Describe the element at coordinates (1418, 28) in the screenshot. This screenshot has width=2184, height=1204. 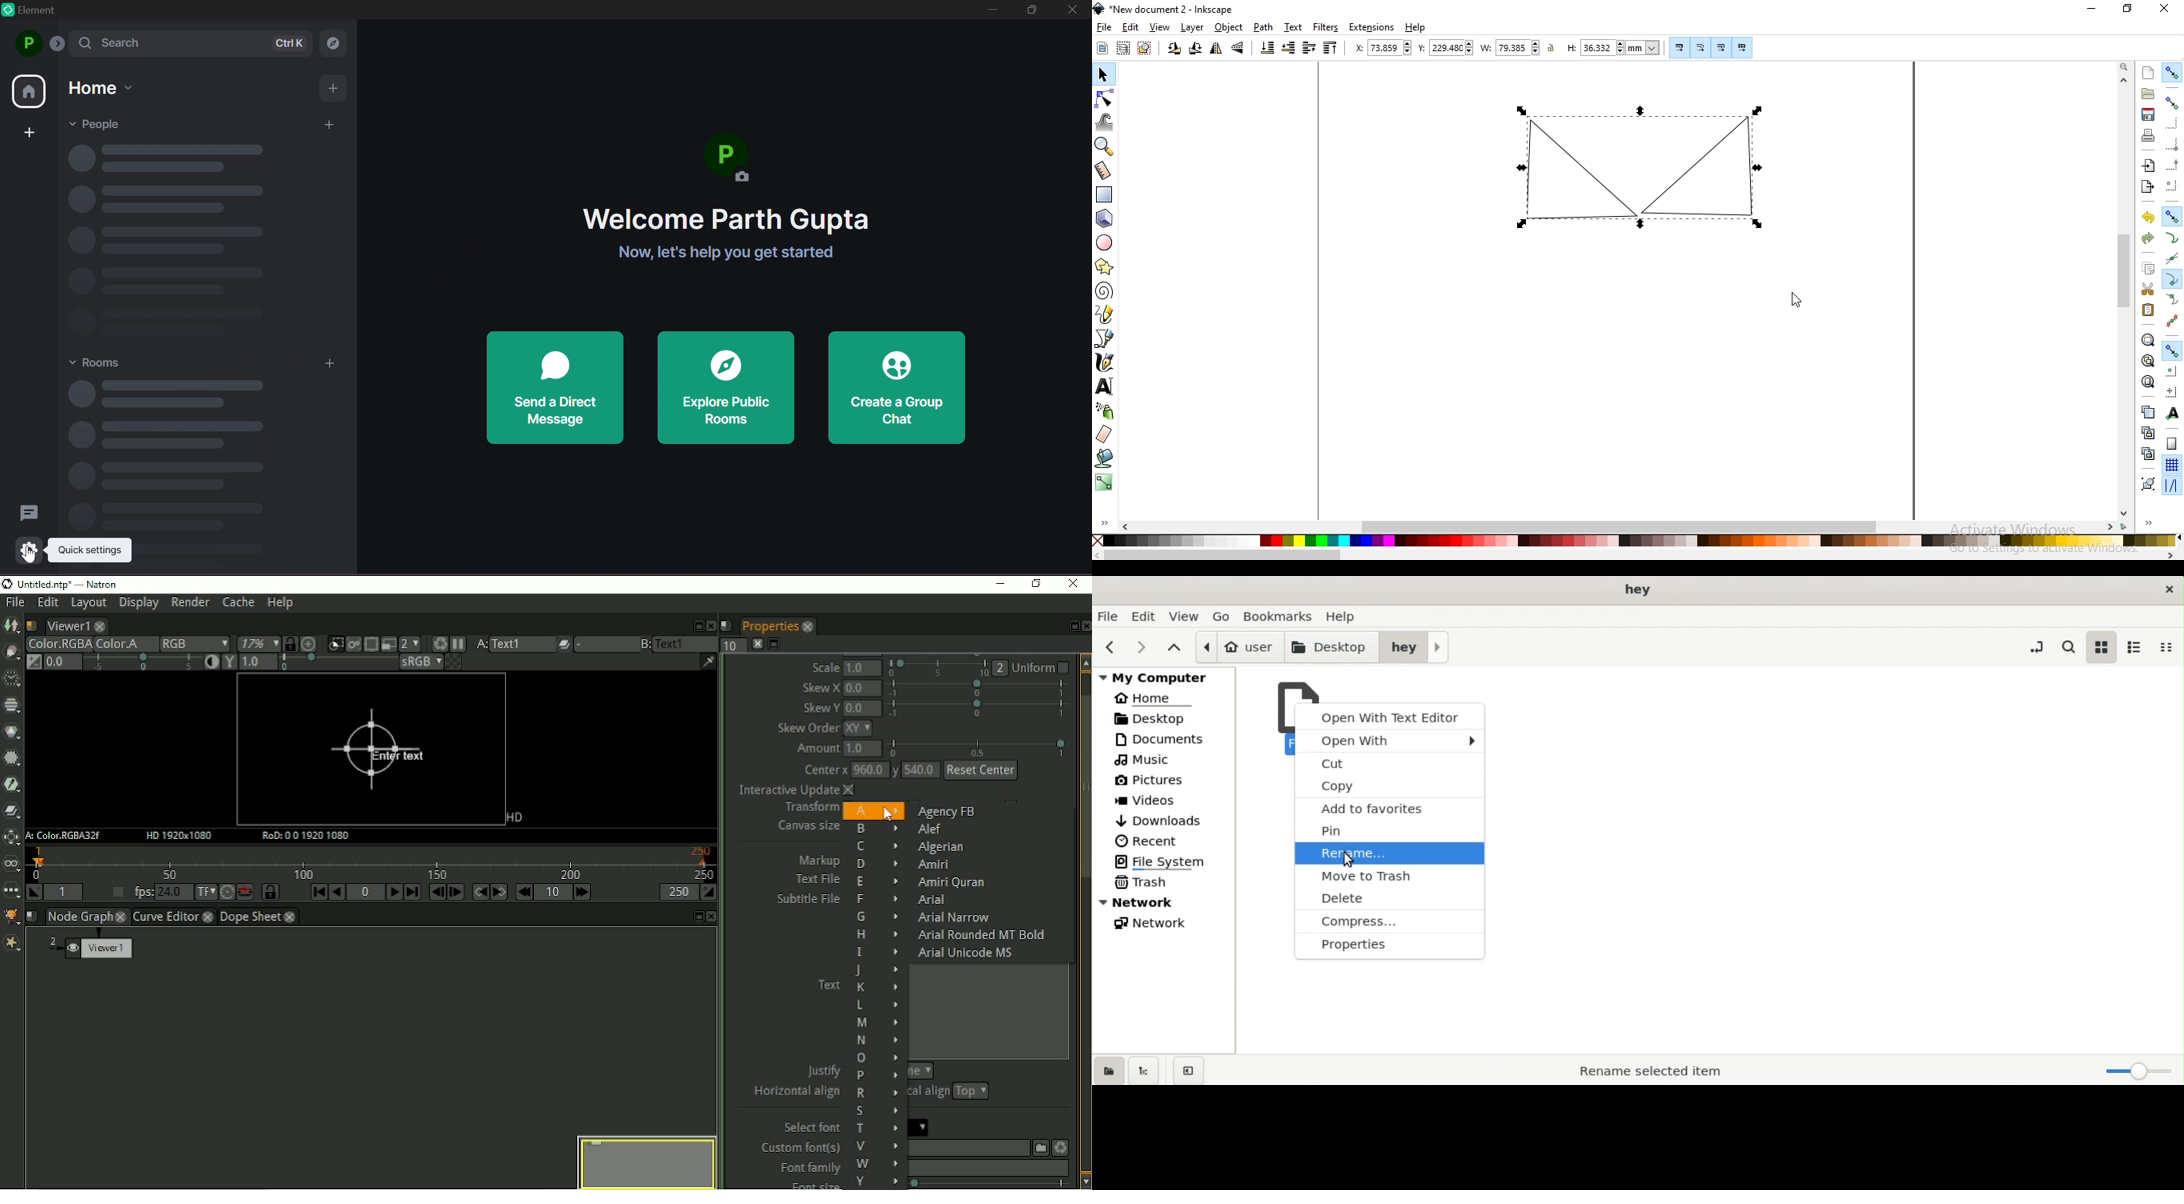
I see `help` at that location.